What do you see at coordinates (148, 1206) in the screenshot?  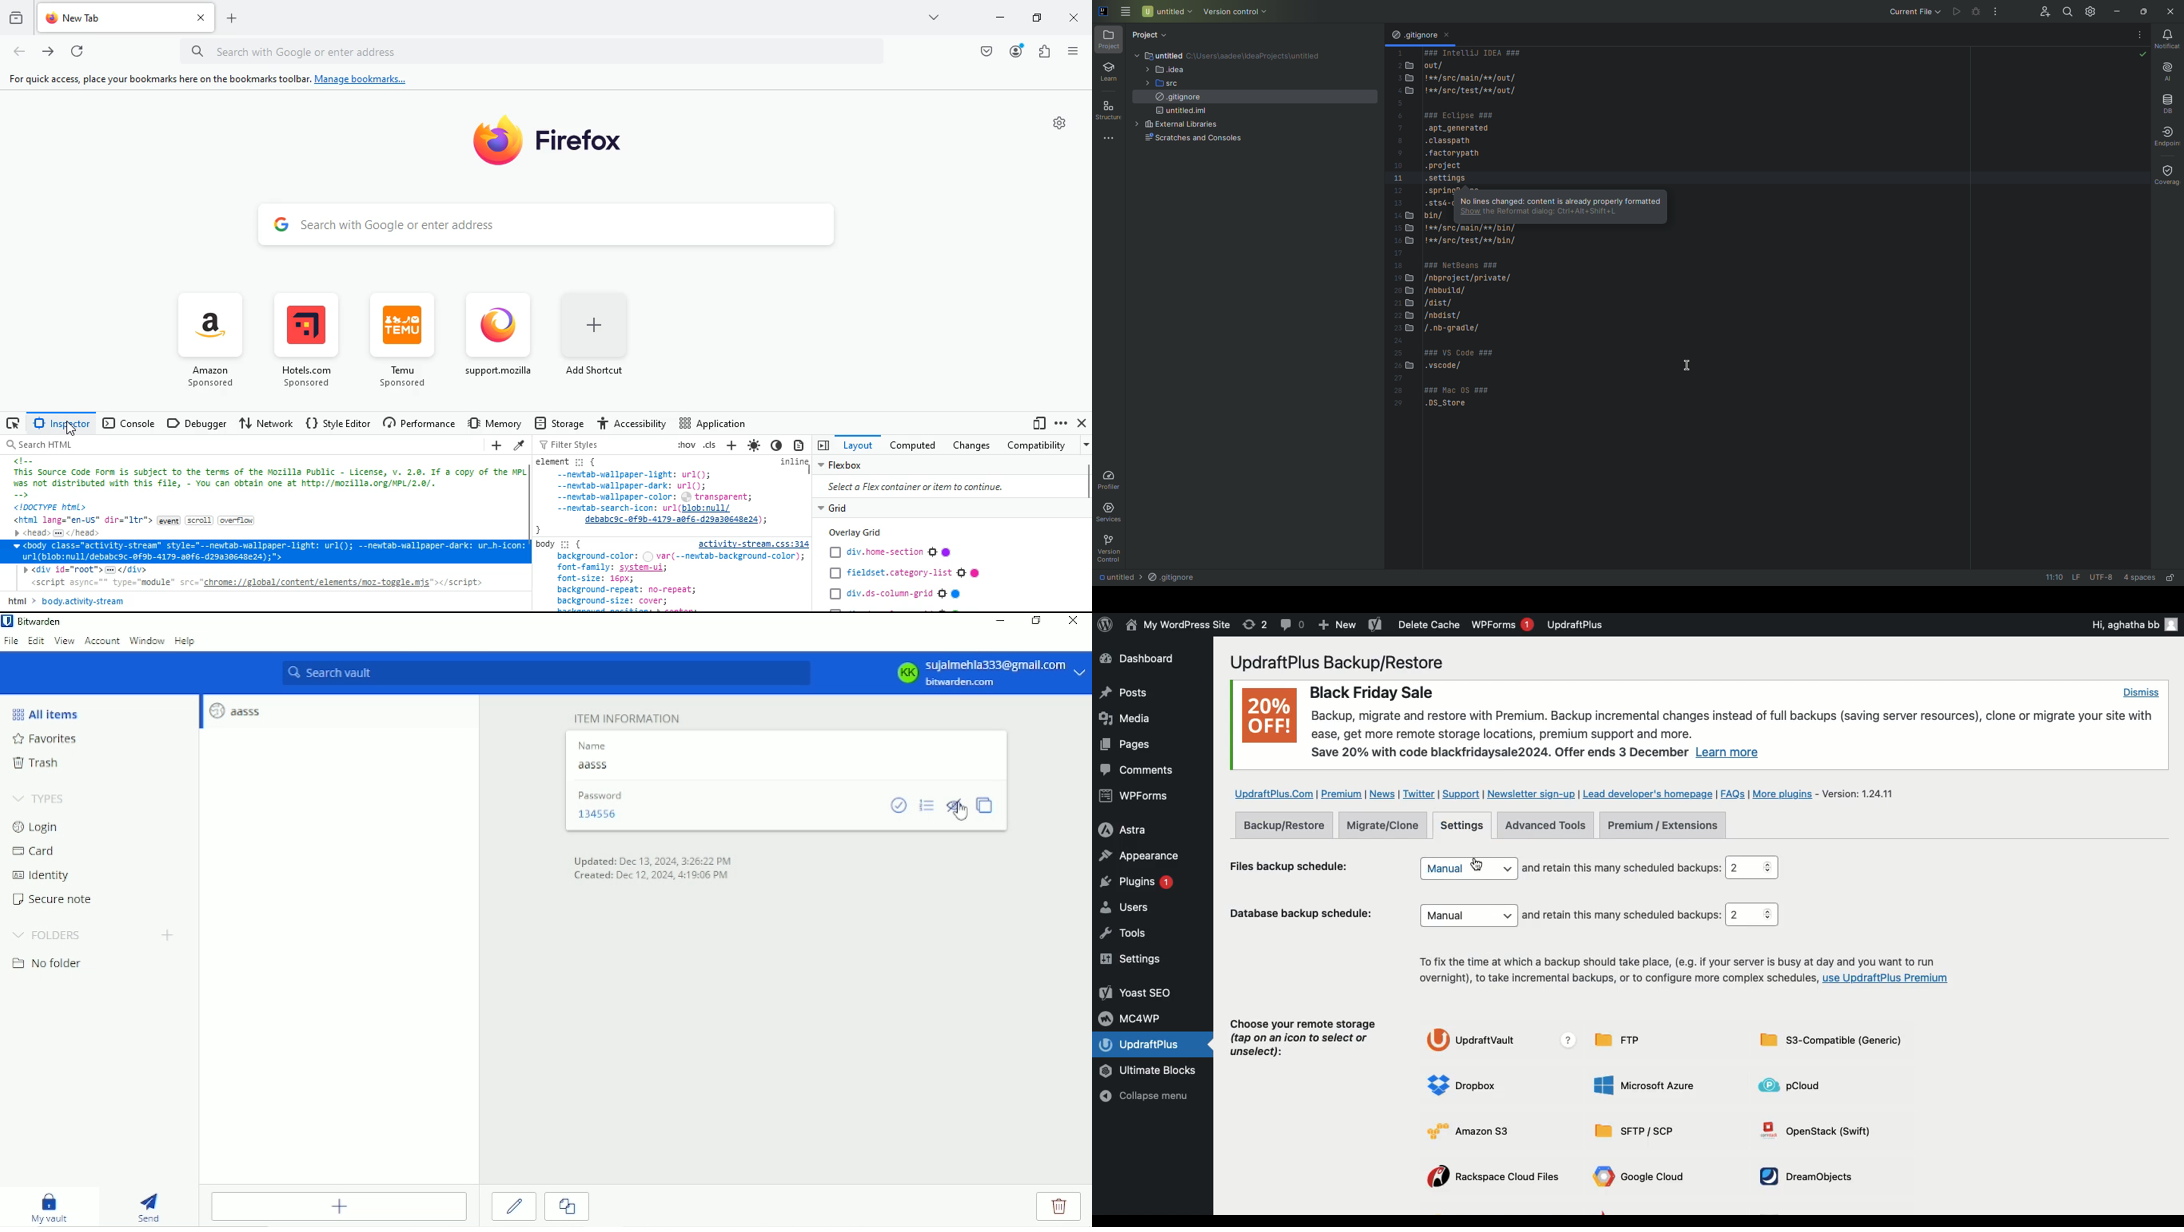 I see `Send` at bounding box center [148, 1206].